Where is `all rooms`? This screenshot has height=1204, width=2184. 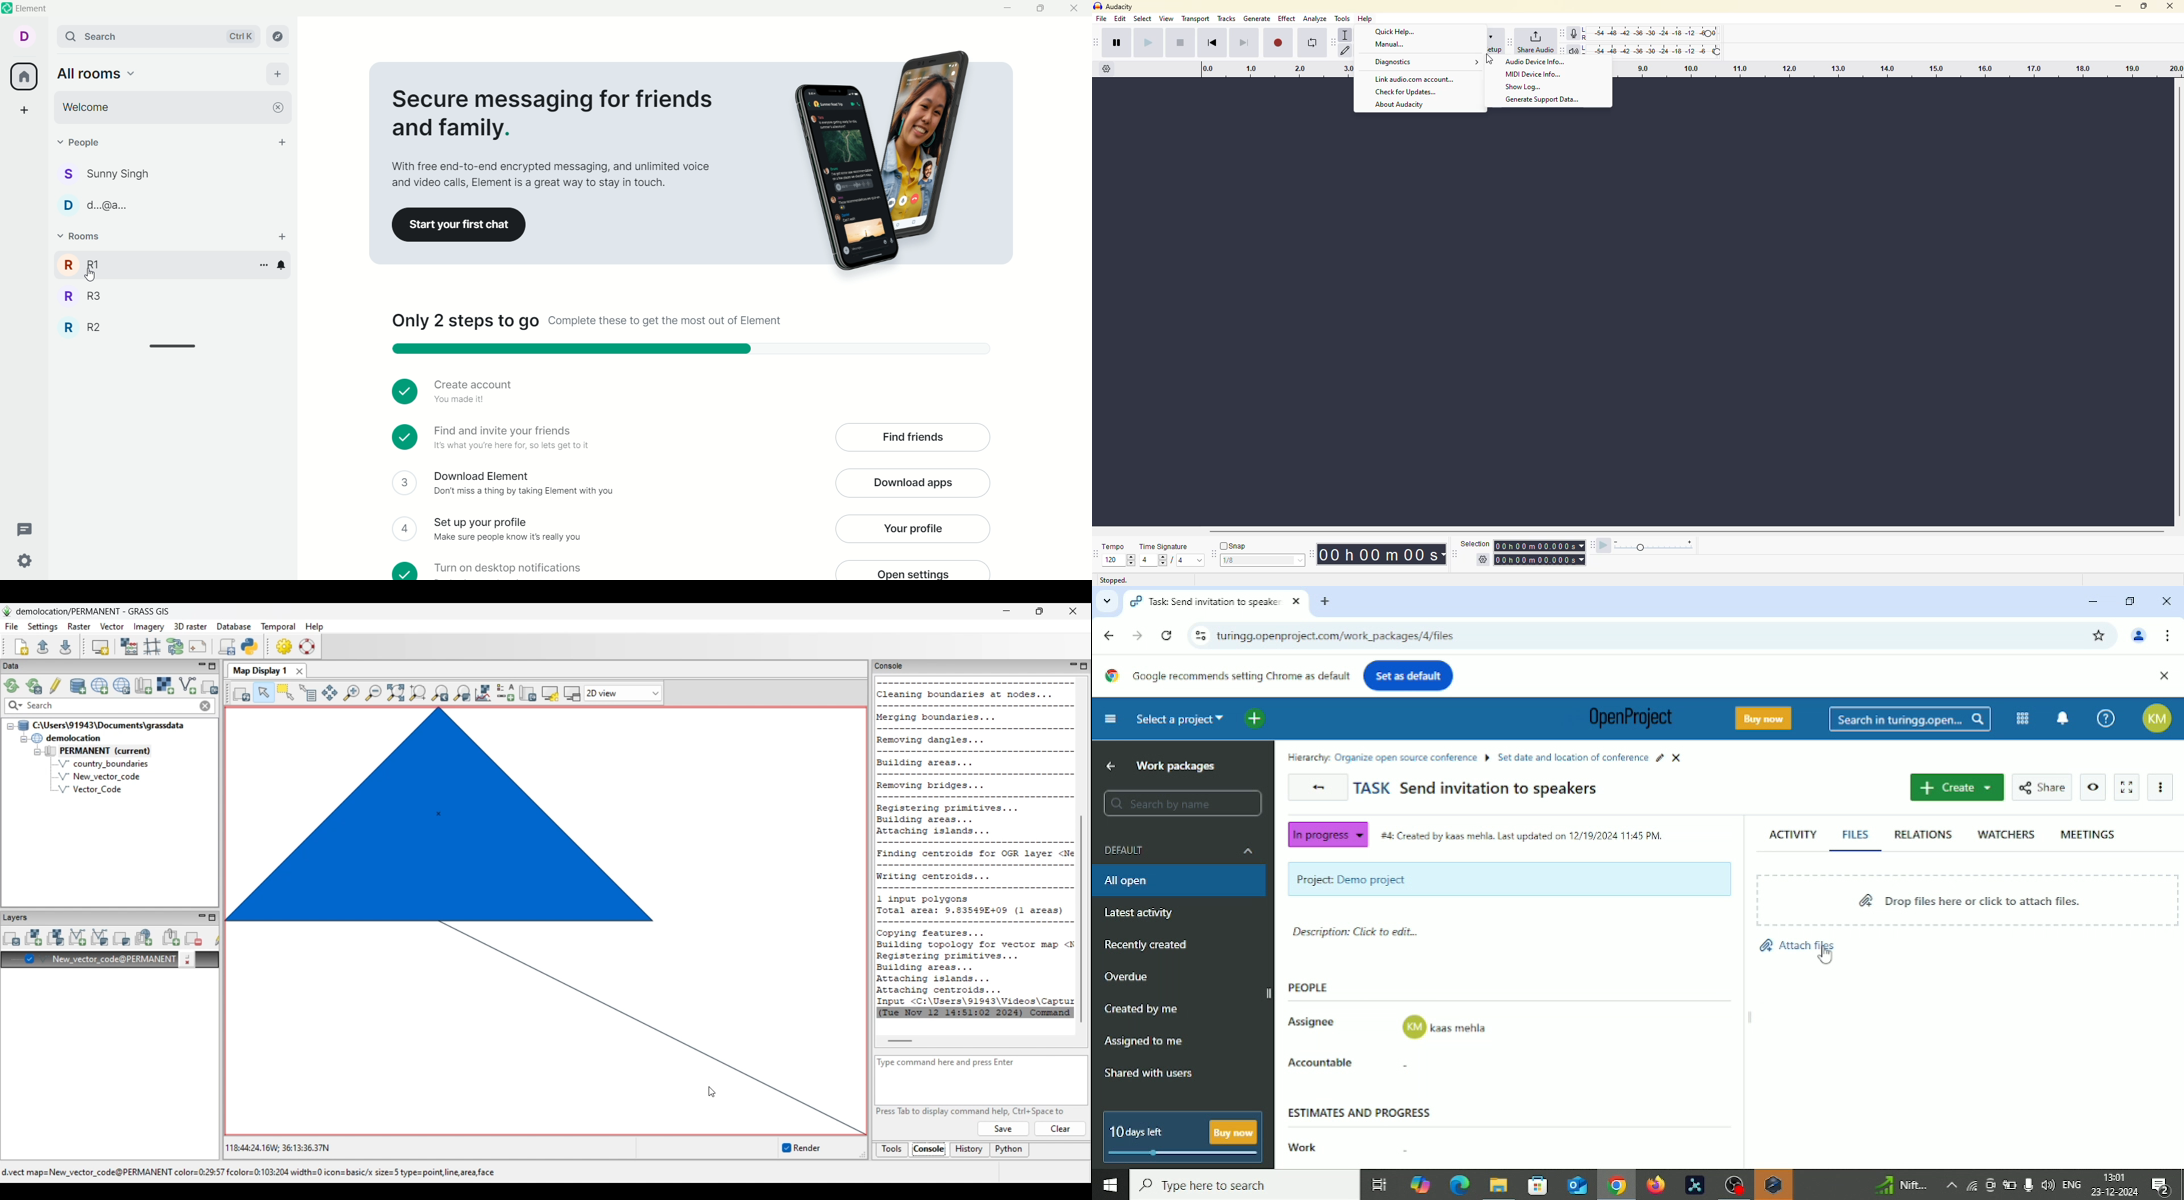
all rooms is located at coordinates (97, 73).